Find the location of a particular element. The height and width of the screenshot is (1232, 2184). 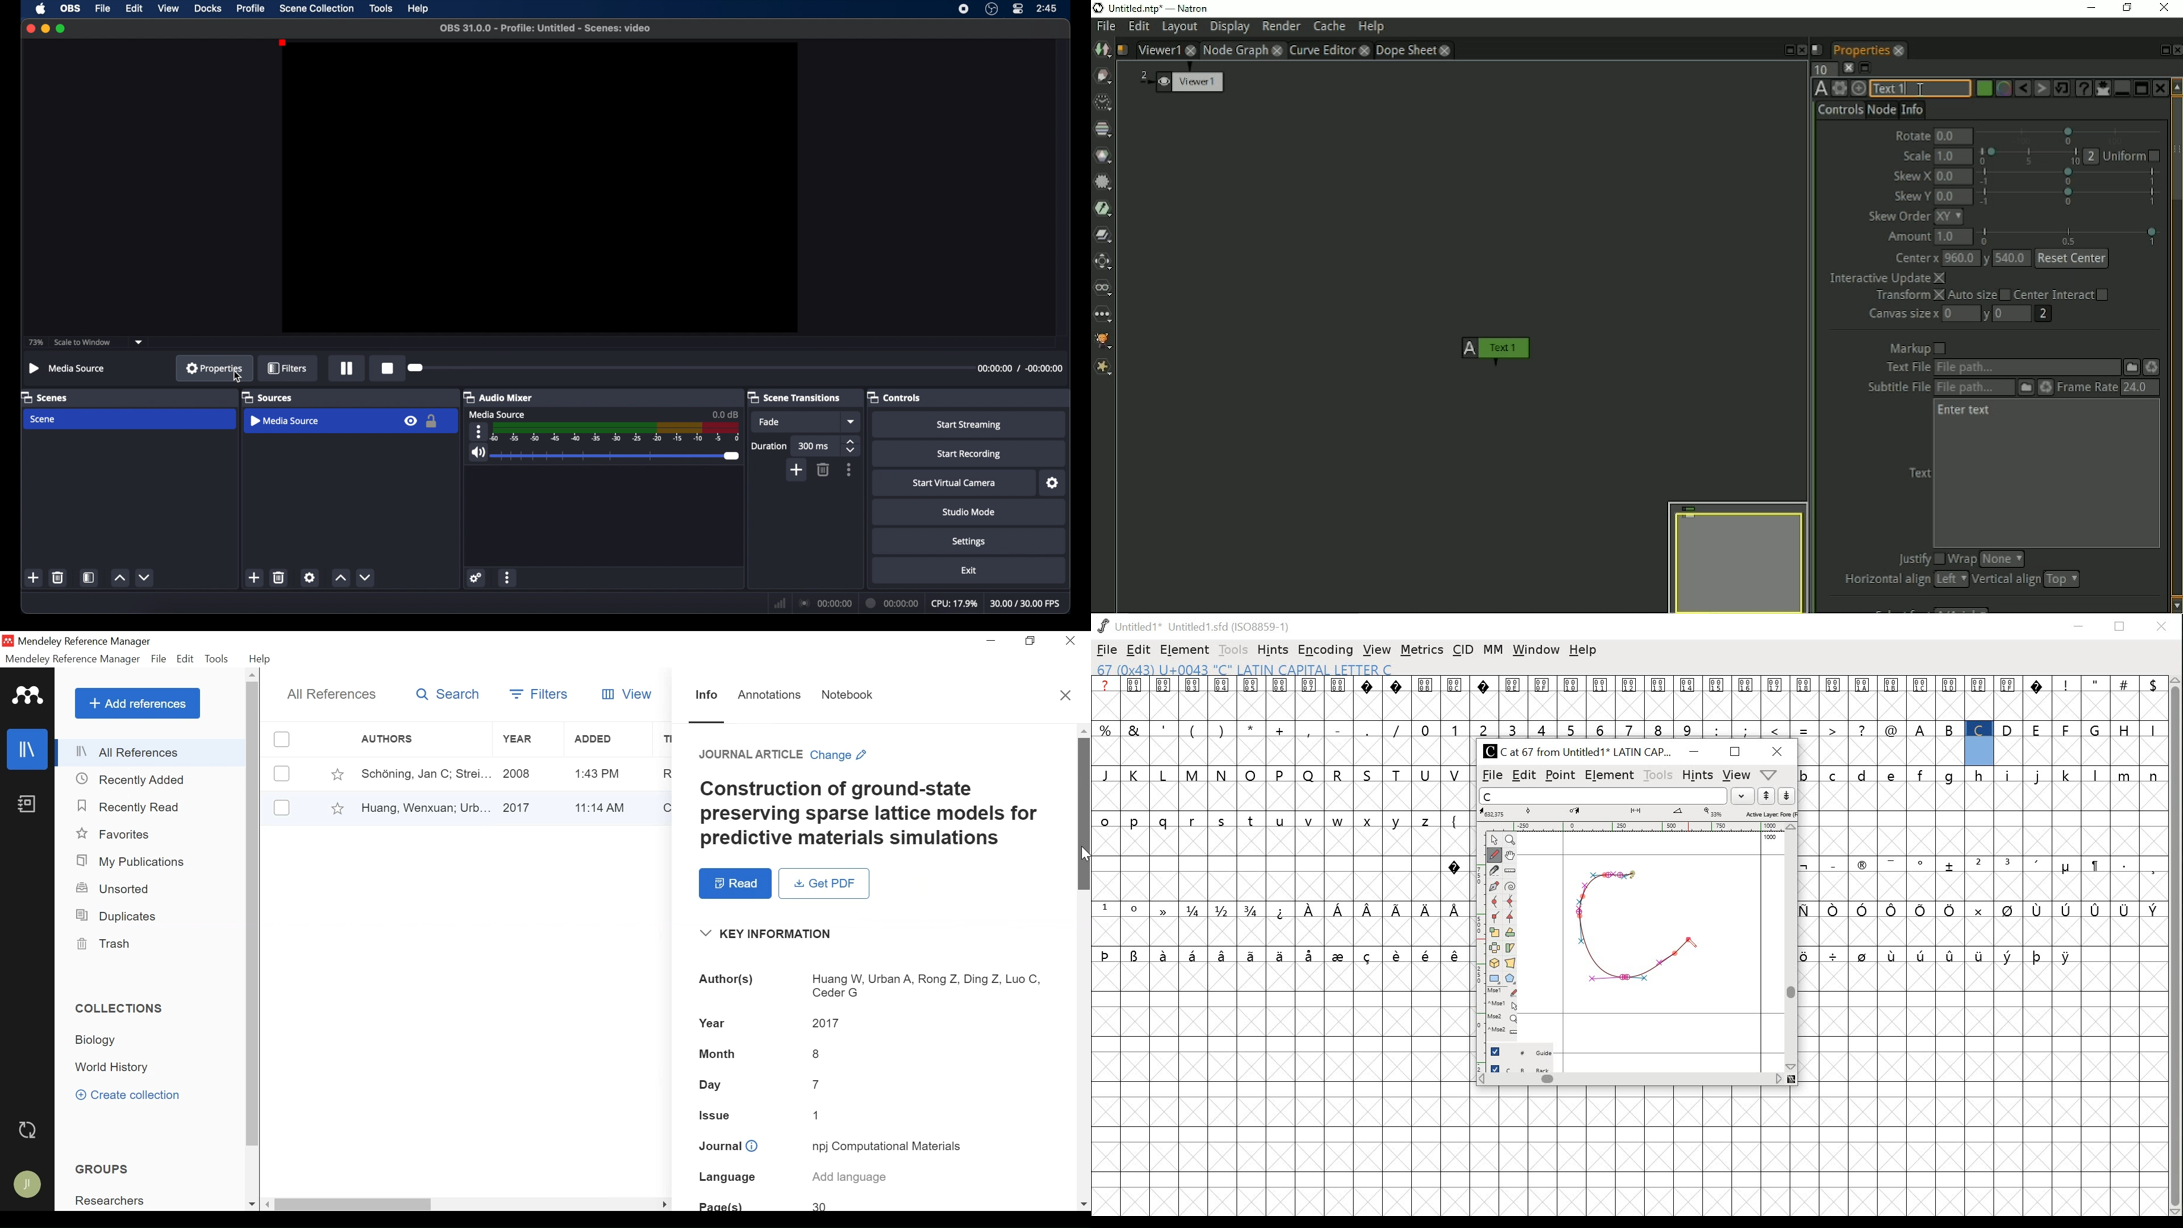

maximize is located at coordinates (61, 29).